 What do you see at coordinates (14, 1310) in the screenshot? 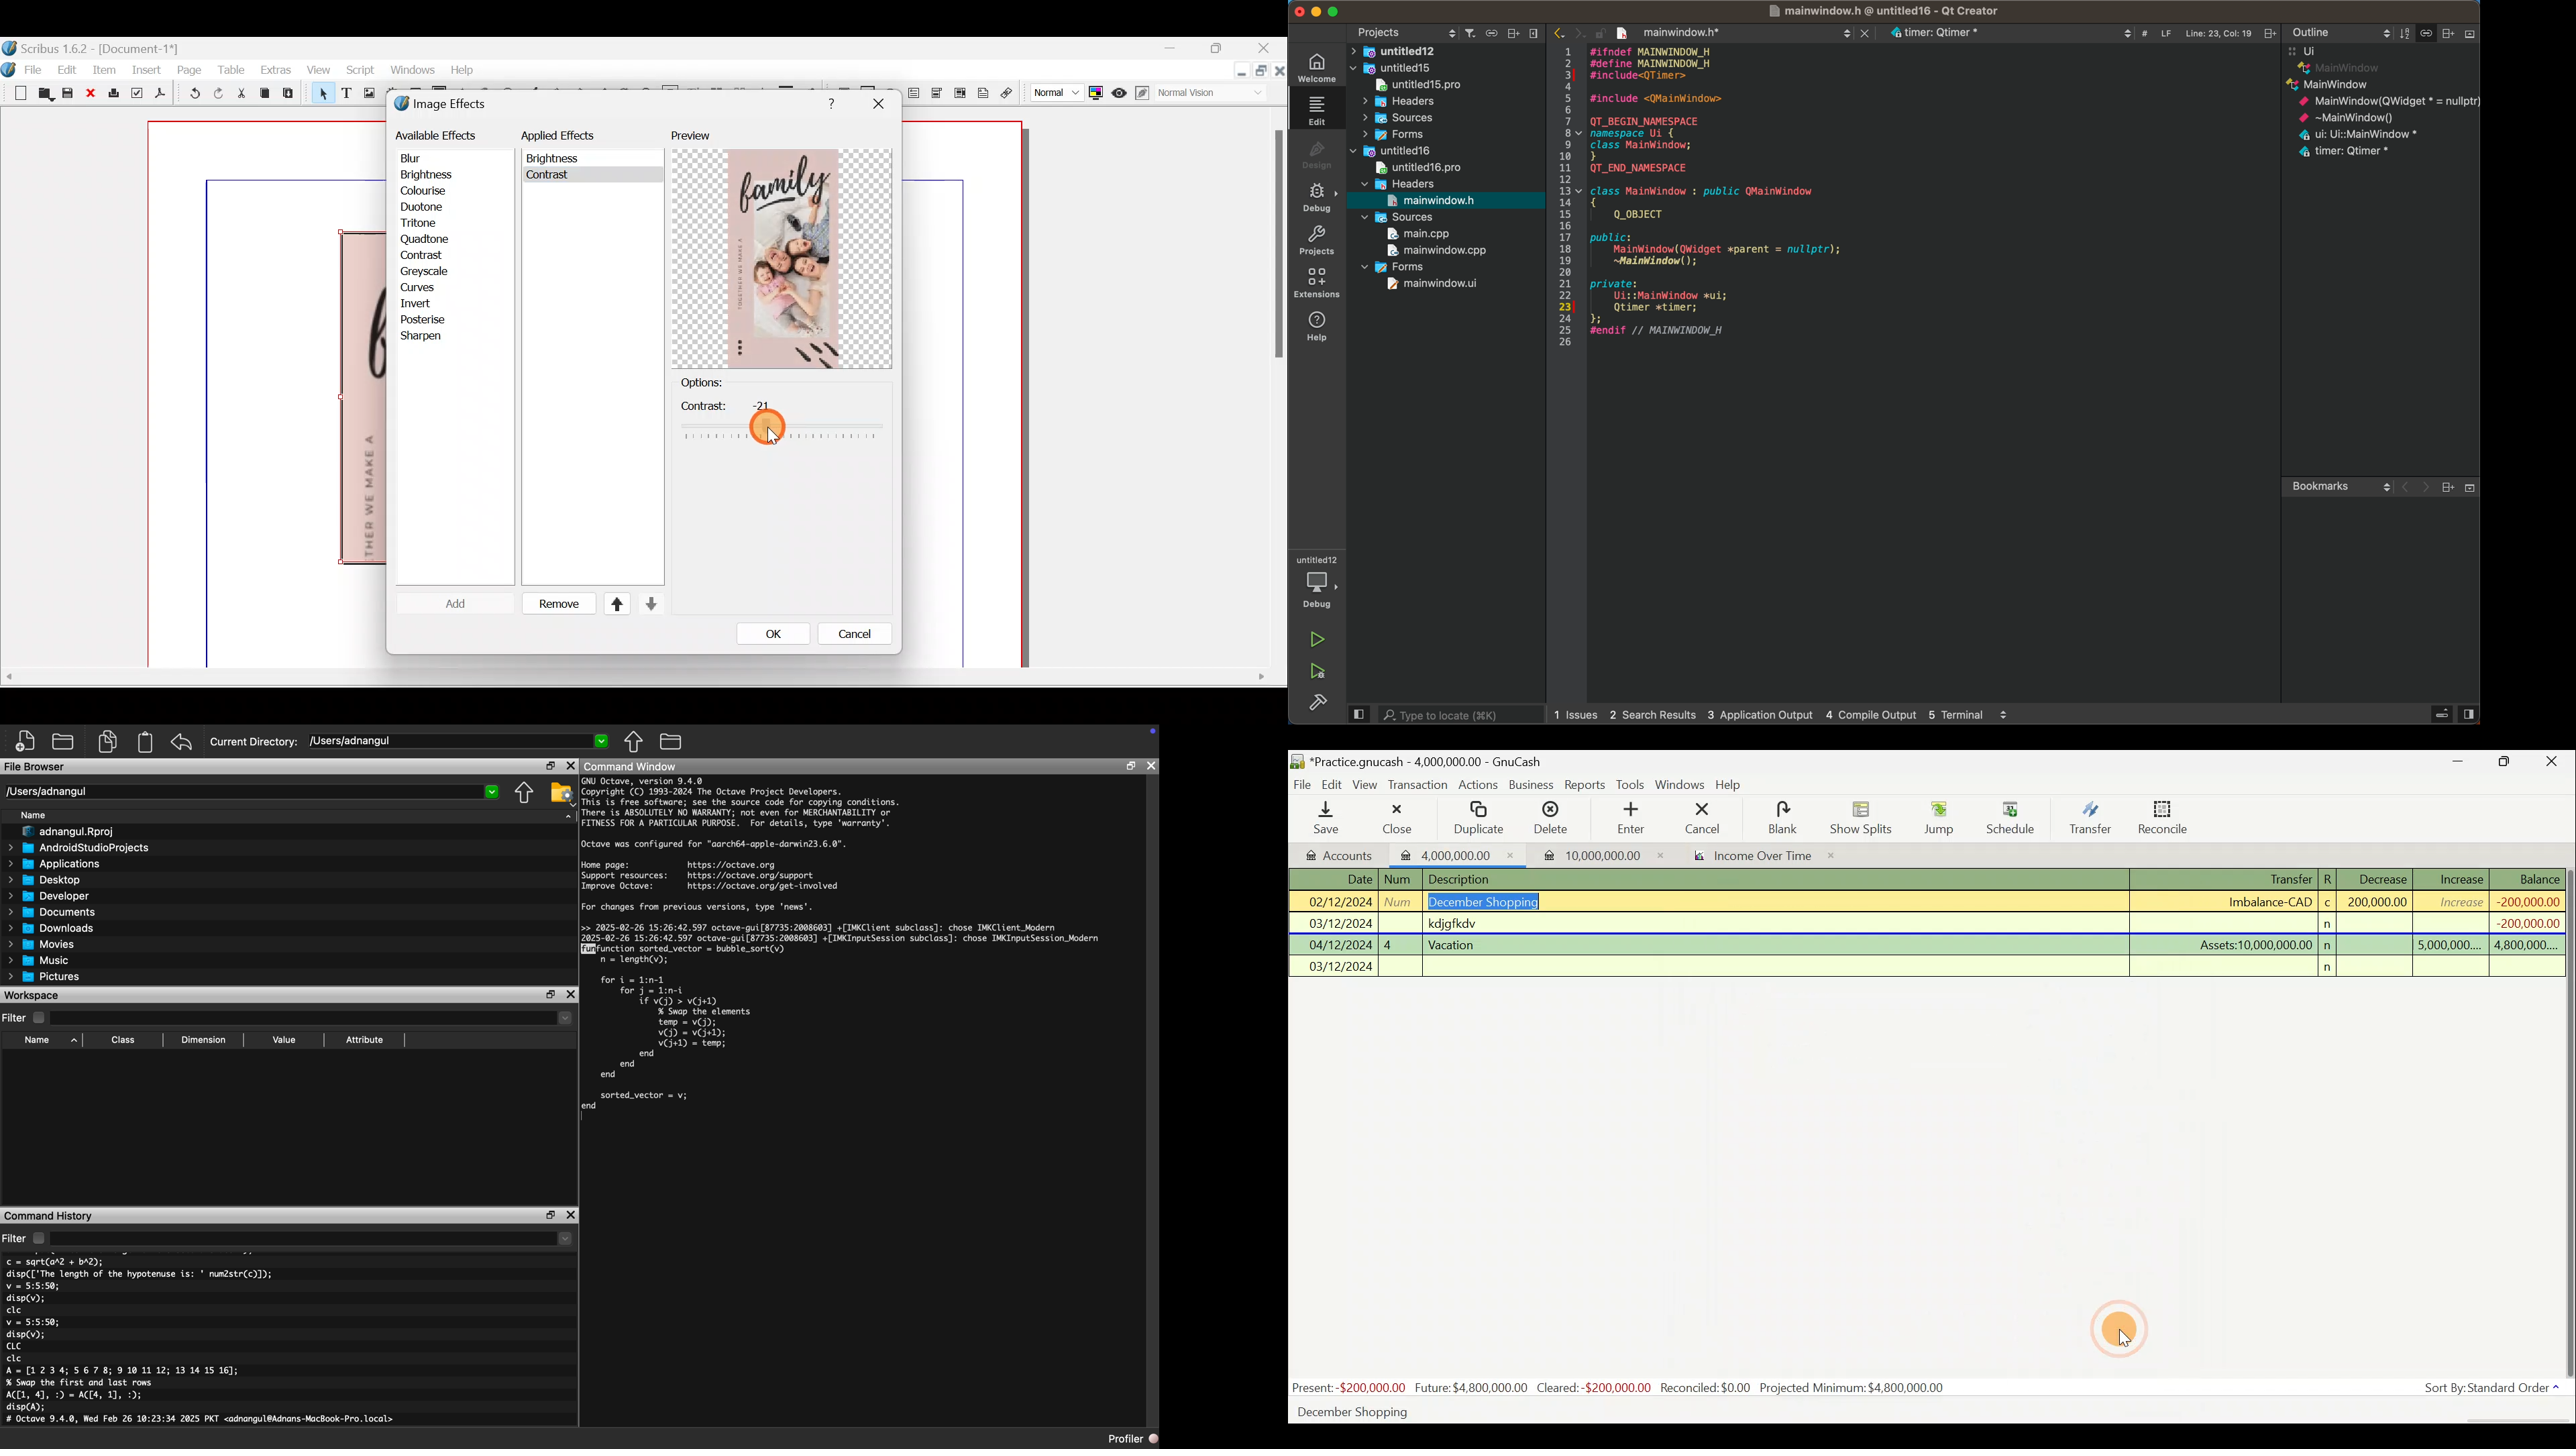
I see `clc` at bounding box center [14, 1310].